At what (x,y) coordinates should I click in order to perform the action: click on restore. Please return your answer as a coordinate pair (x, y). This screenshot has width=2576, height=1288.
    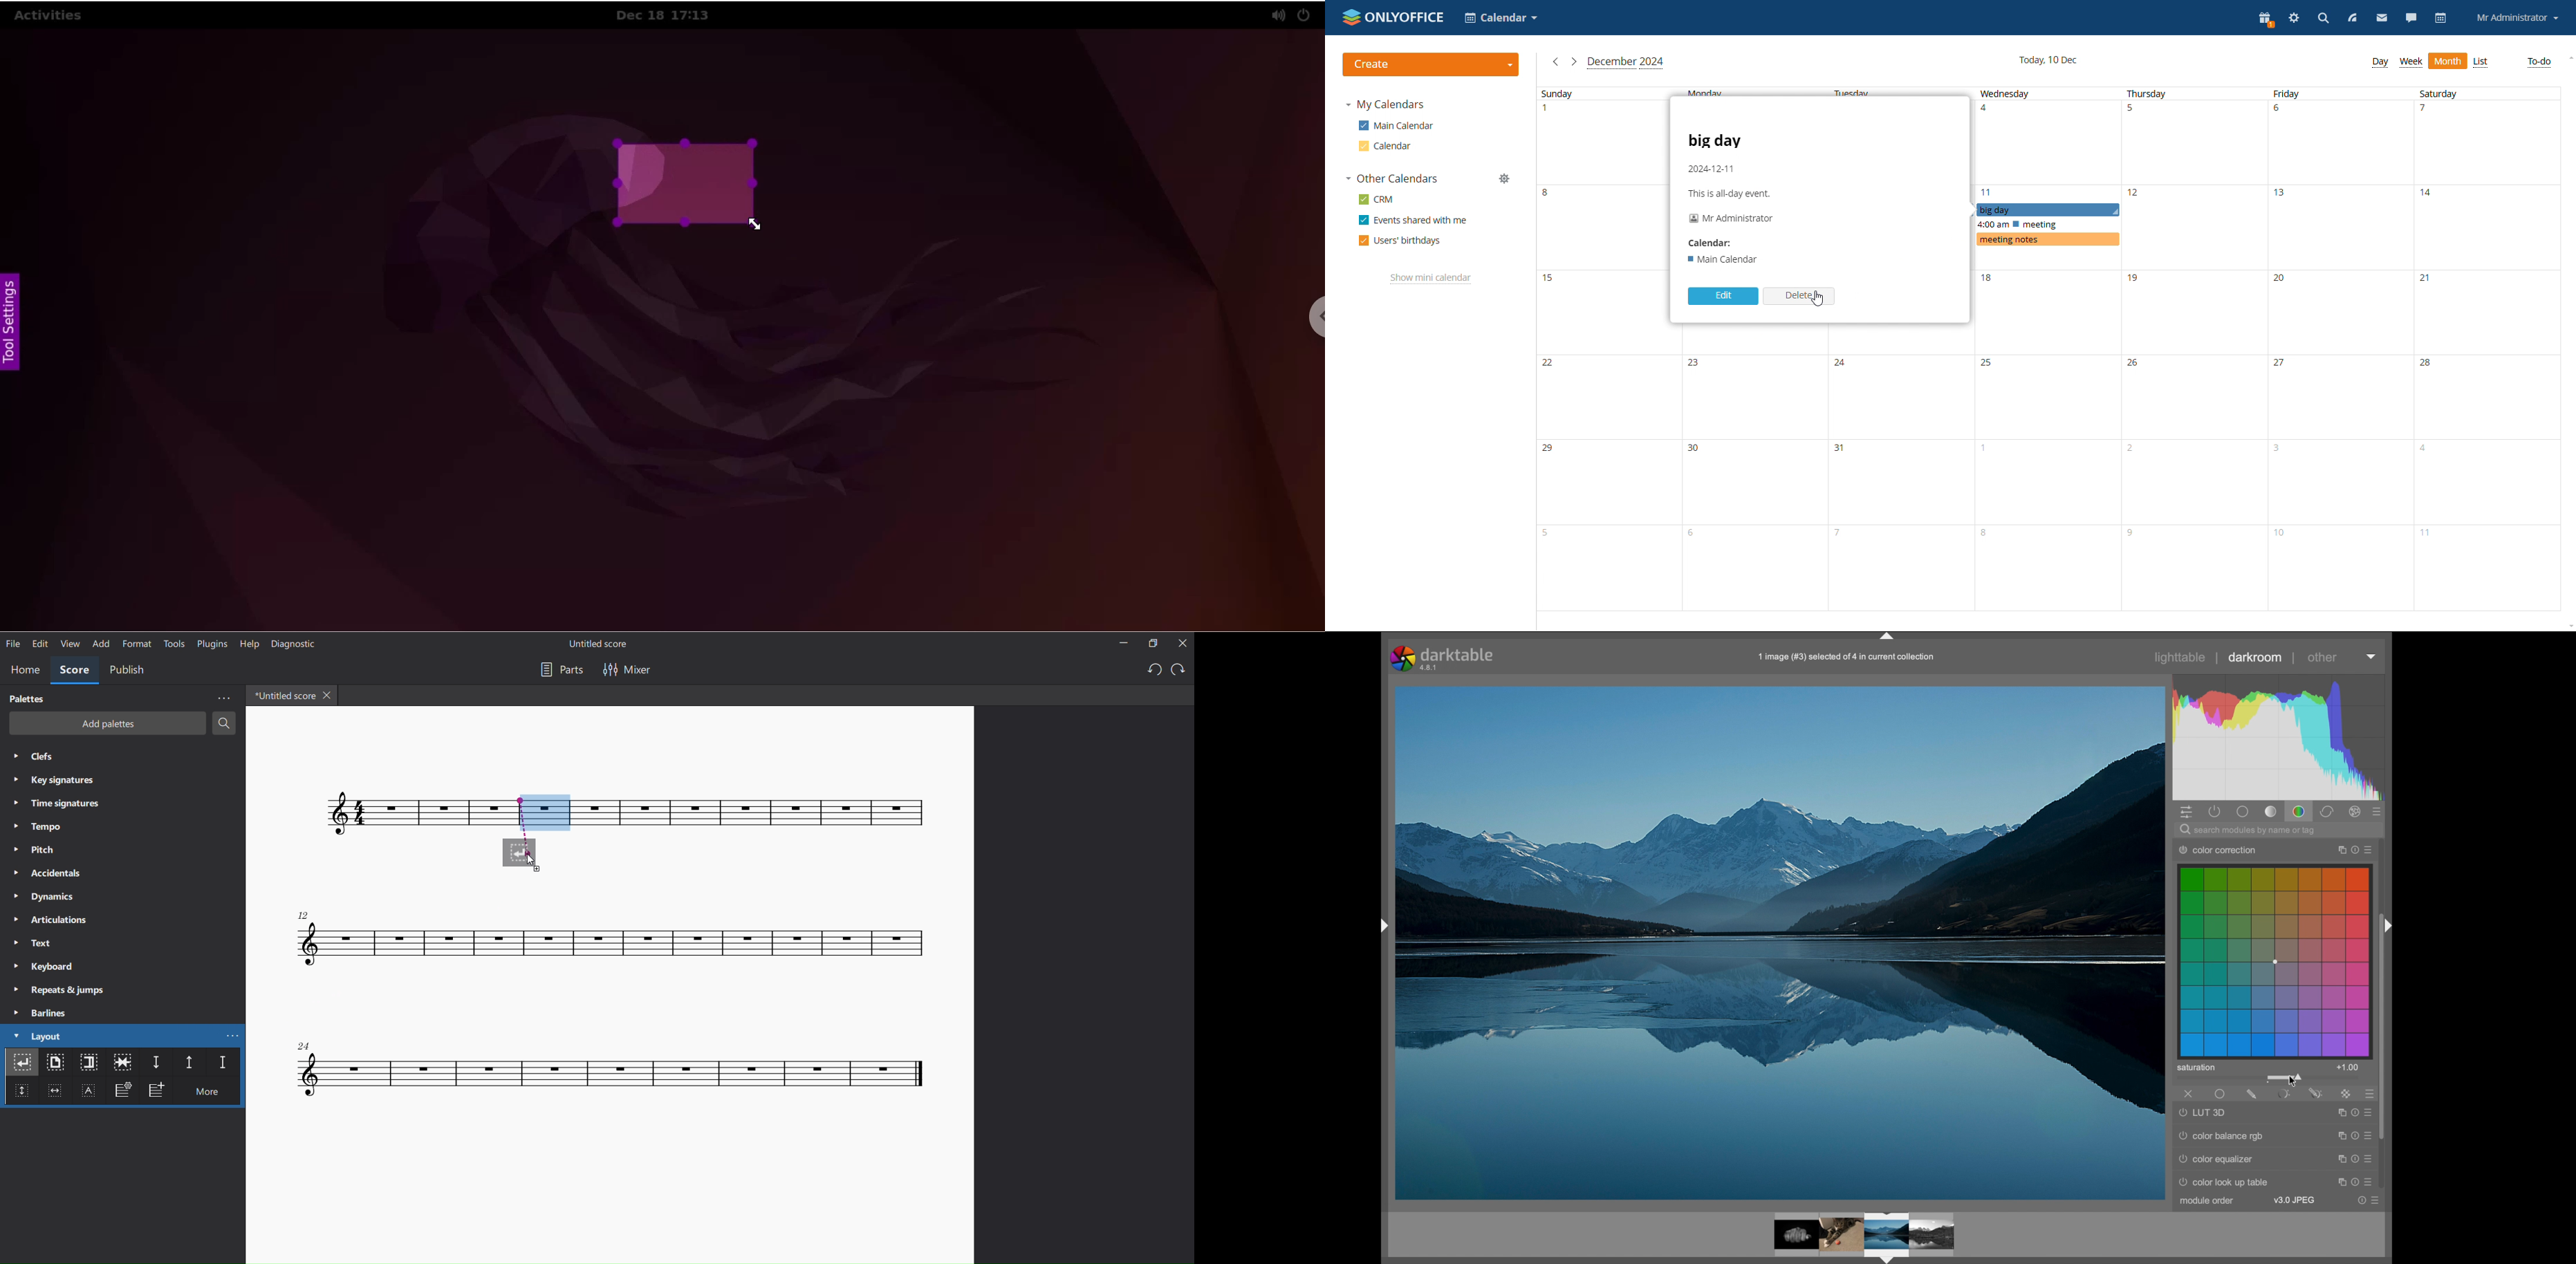
    Looking at the image, I should click on (1150, 643).